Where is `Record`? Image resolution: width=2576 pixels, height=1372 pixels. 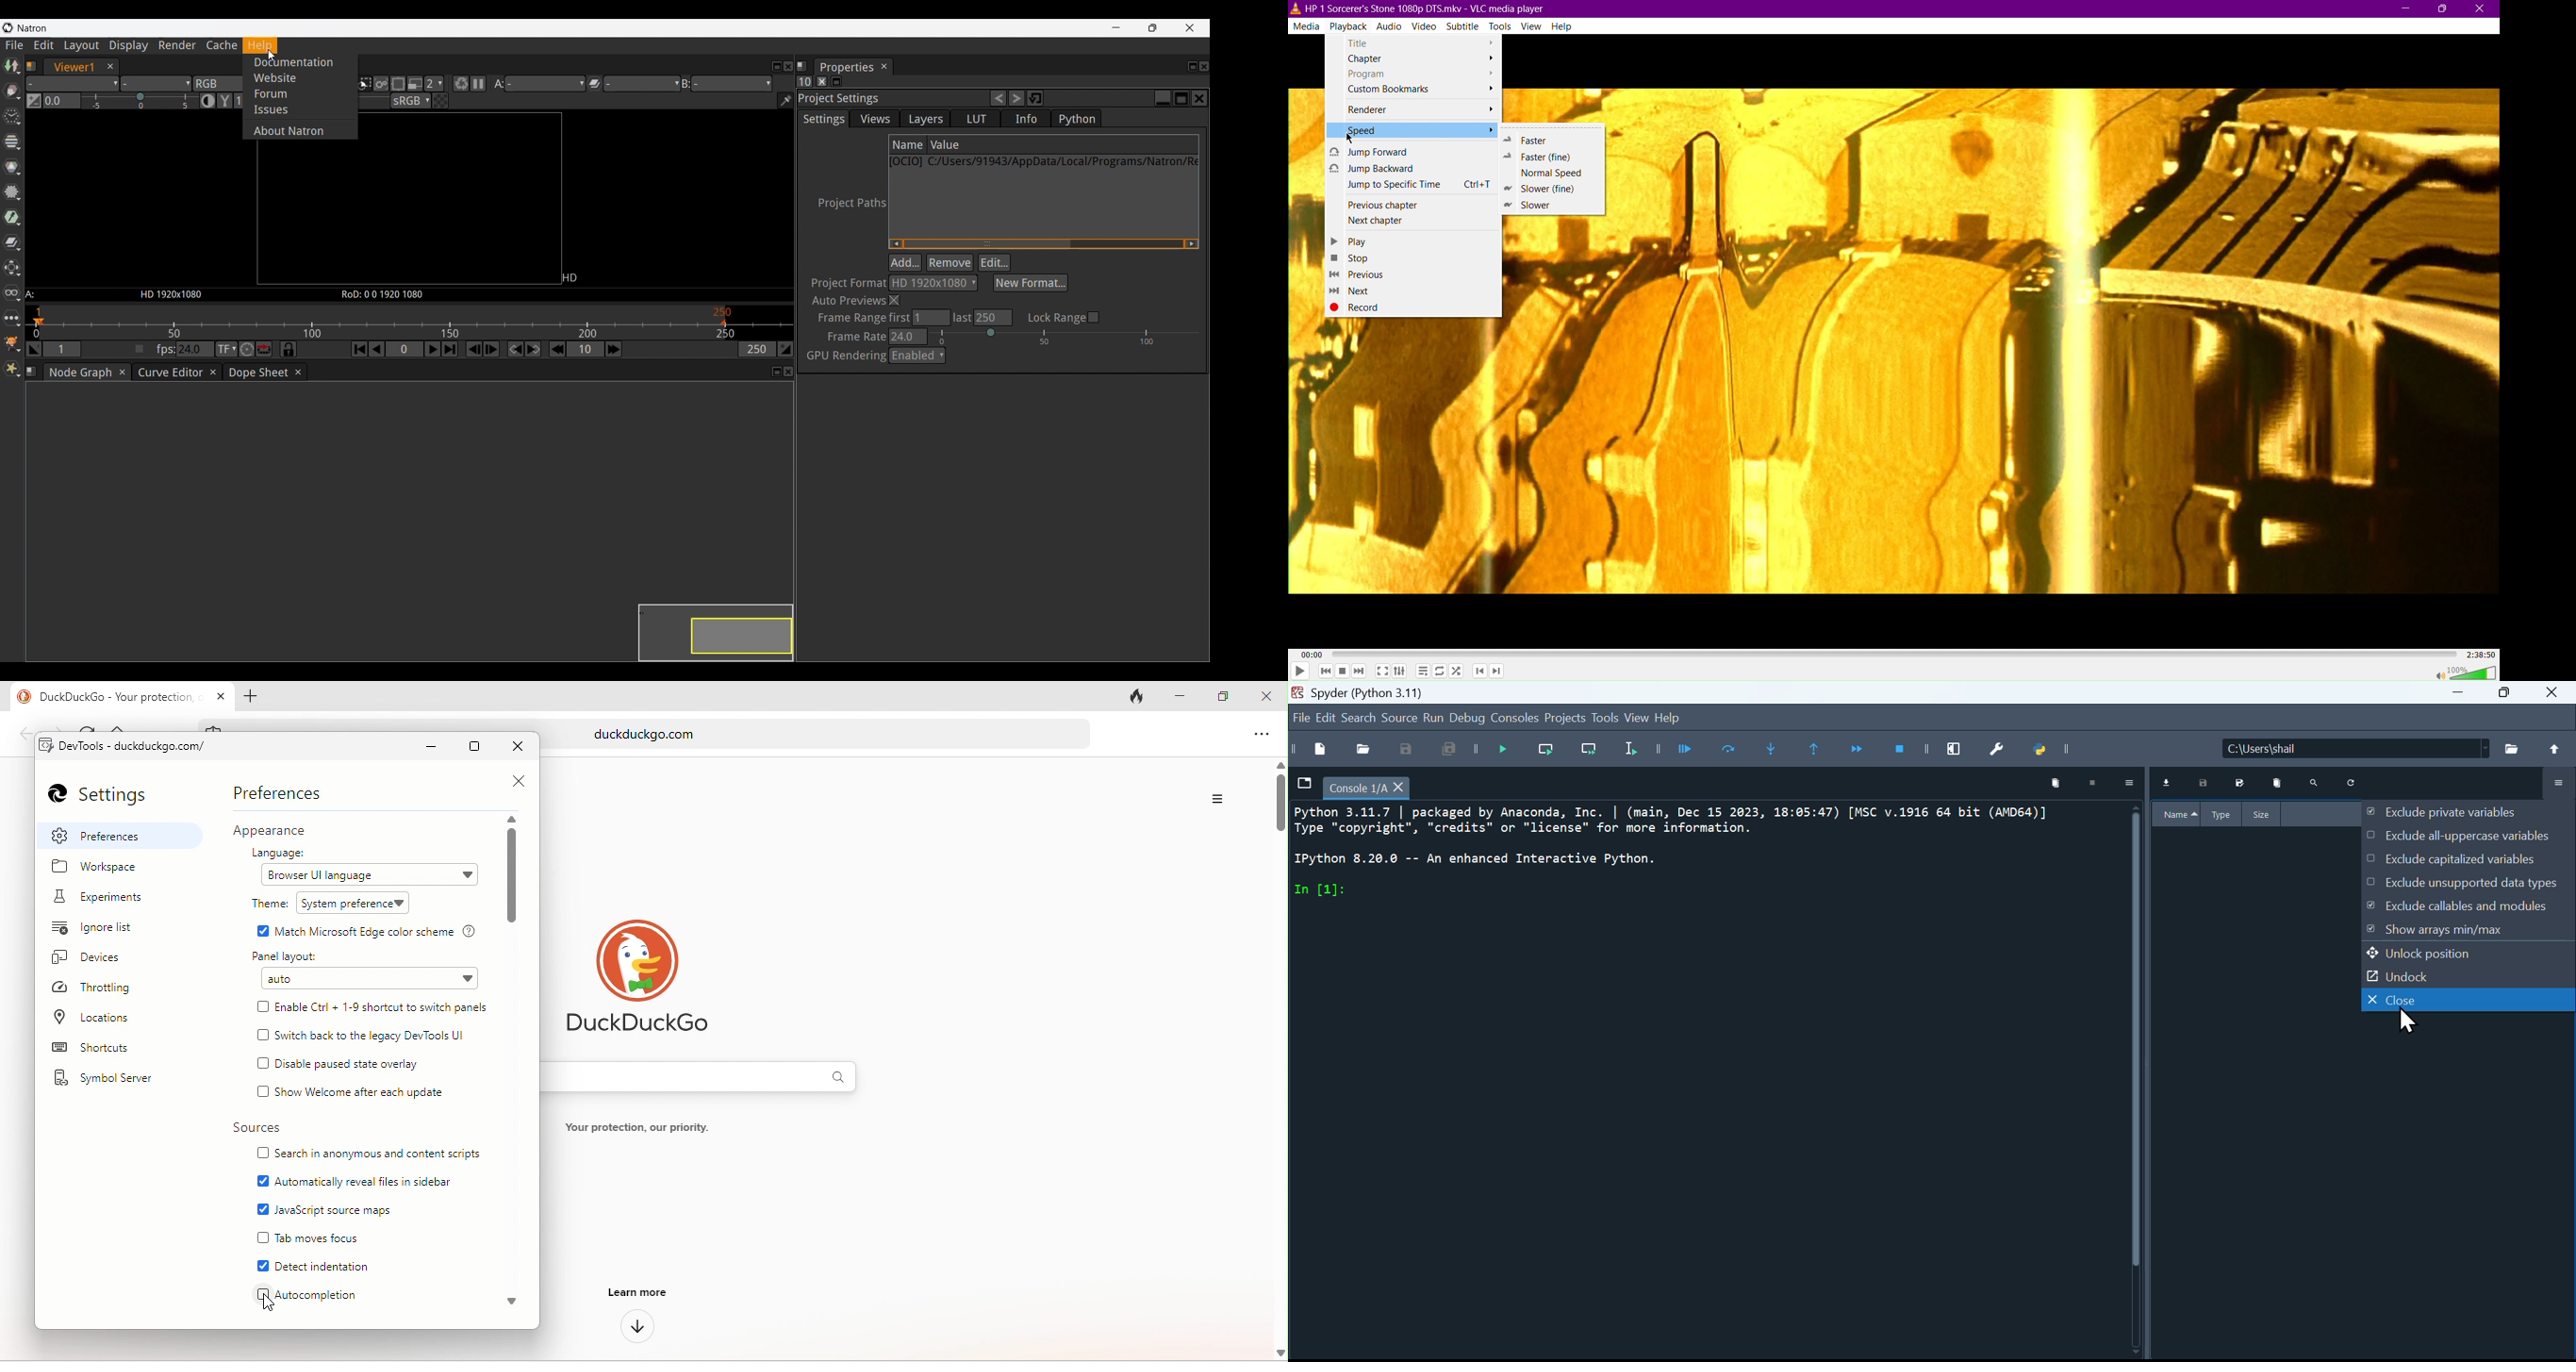
Record is located at coordinates (1364, 307).